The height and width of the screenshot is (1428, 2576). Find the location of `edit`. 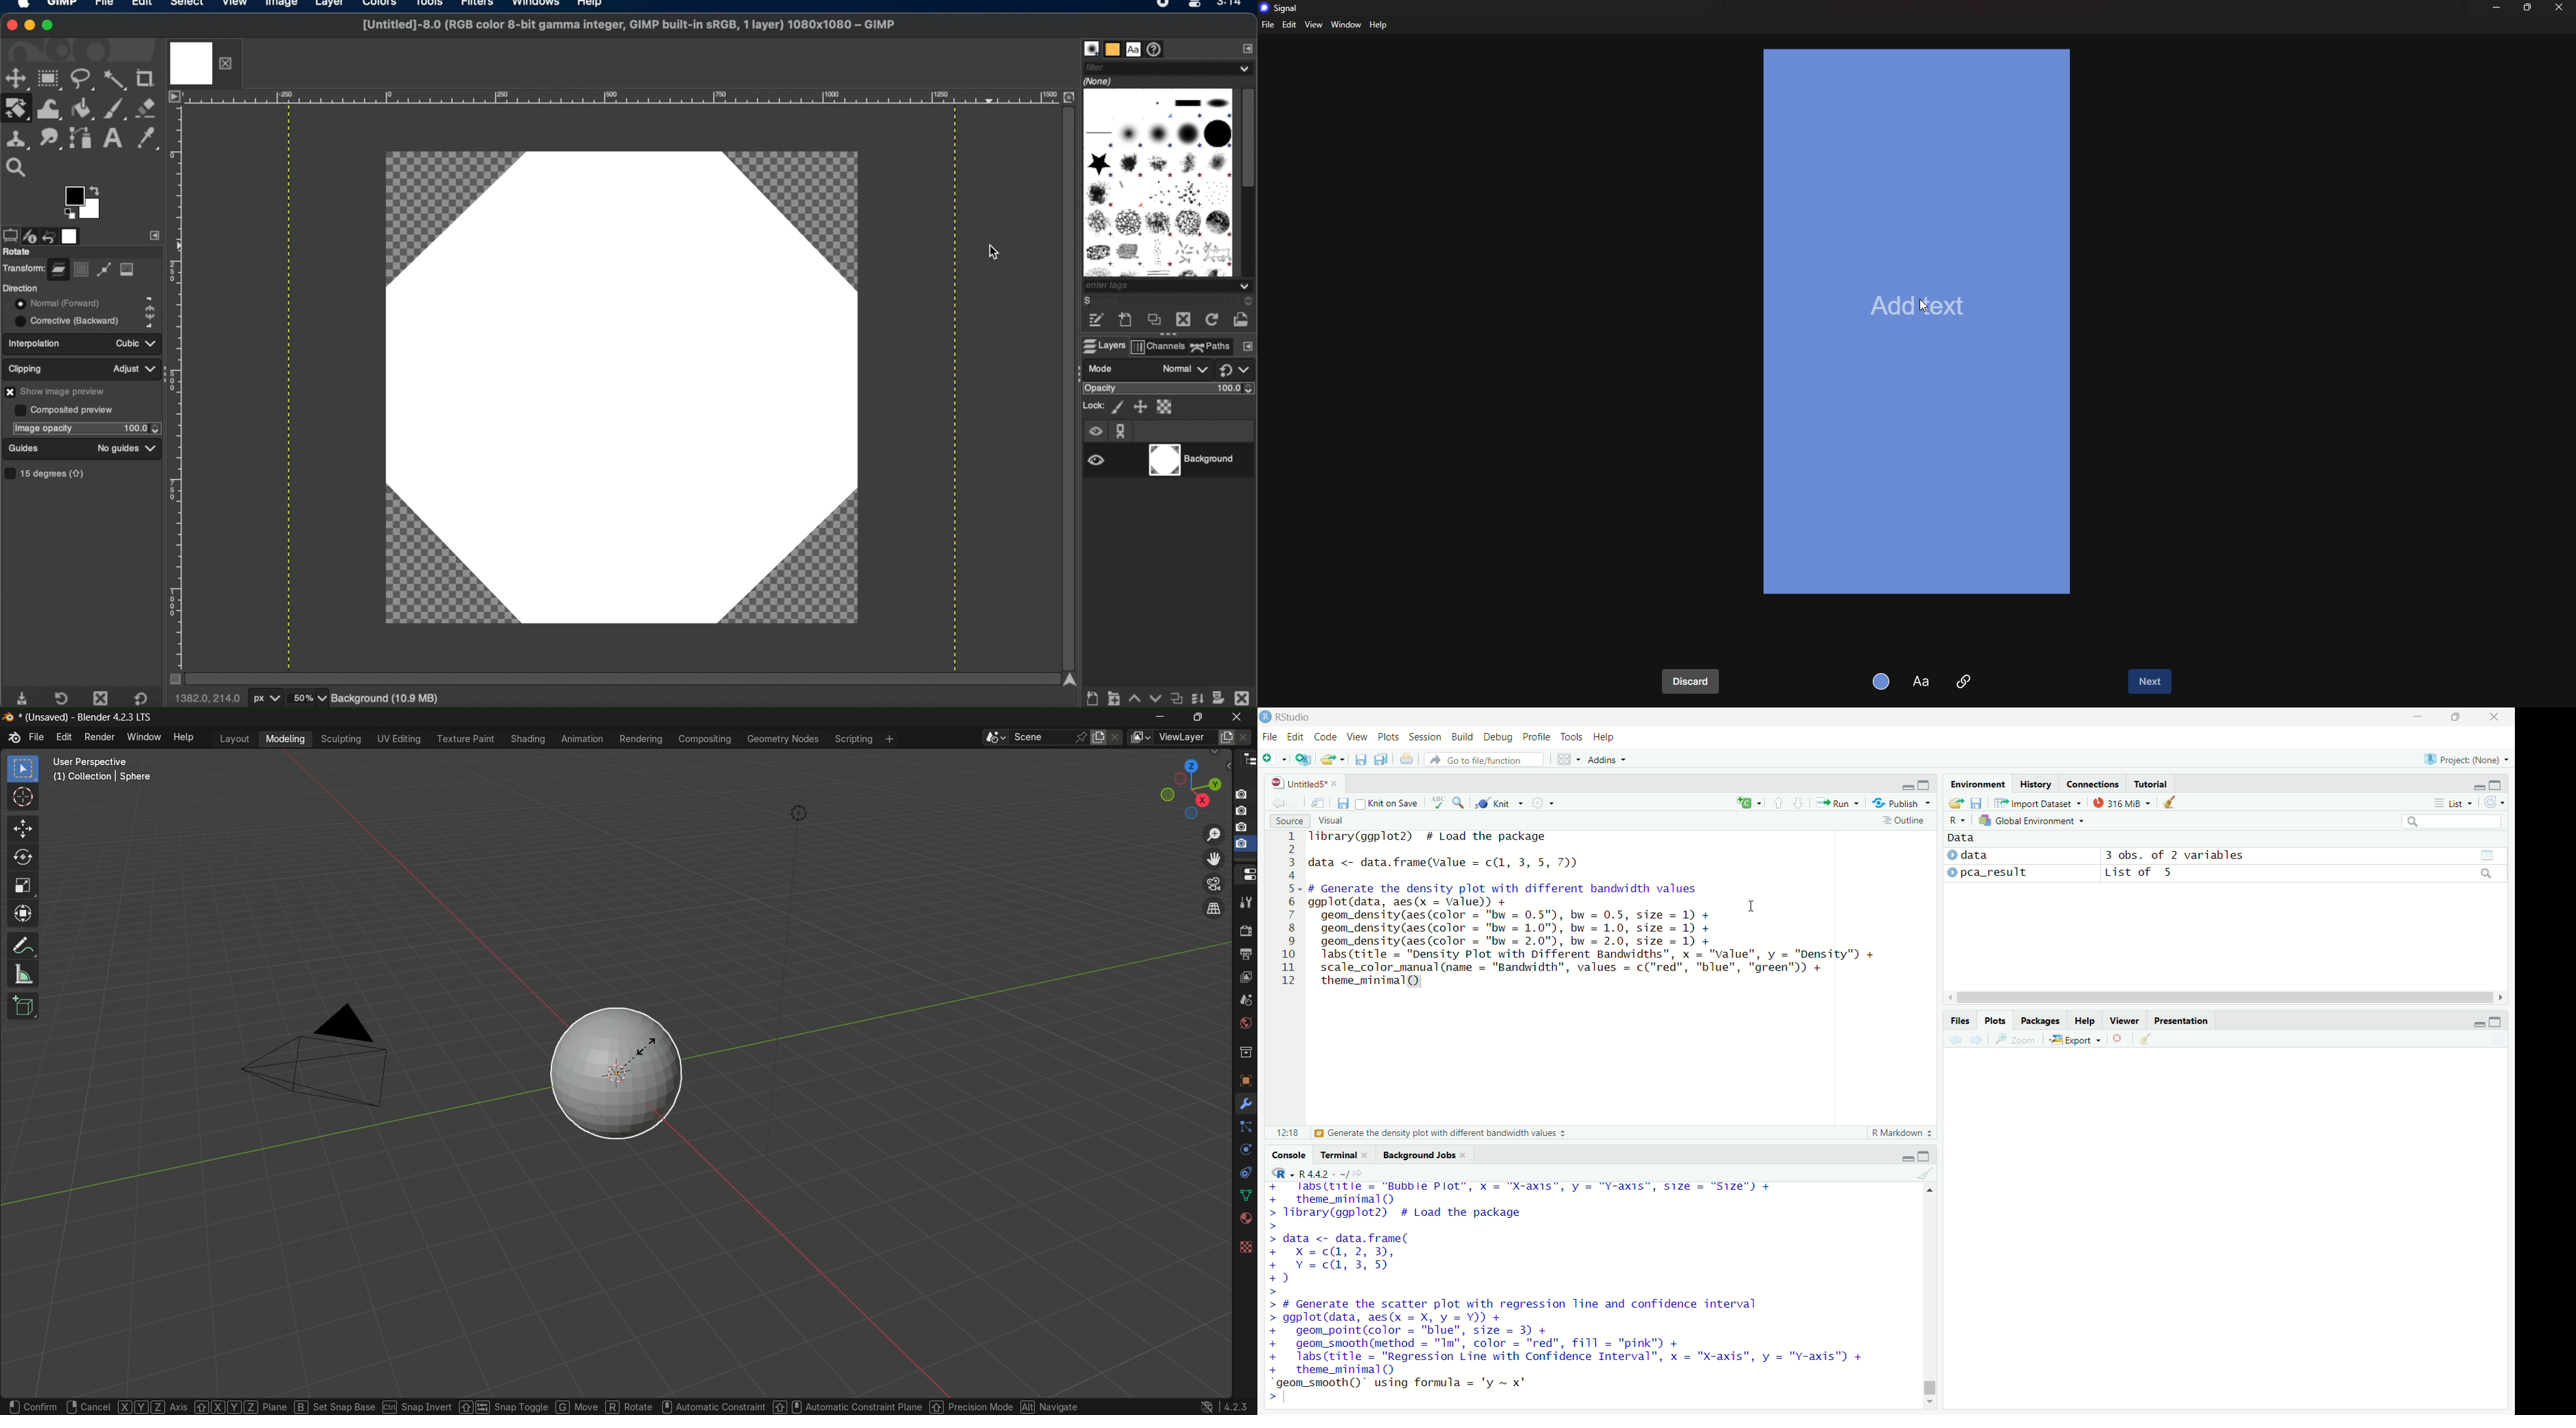

edit is located at coordinates (1290, 25).